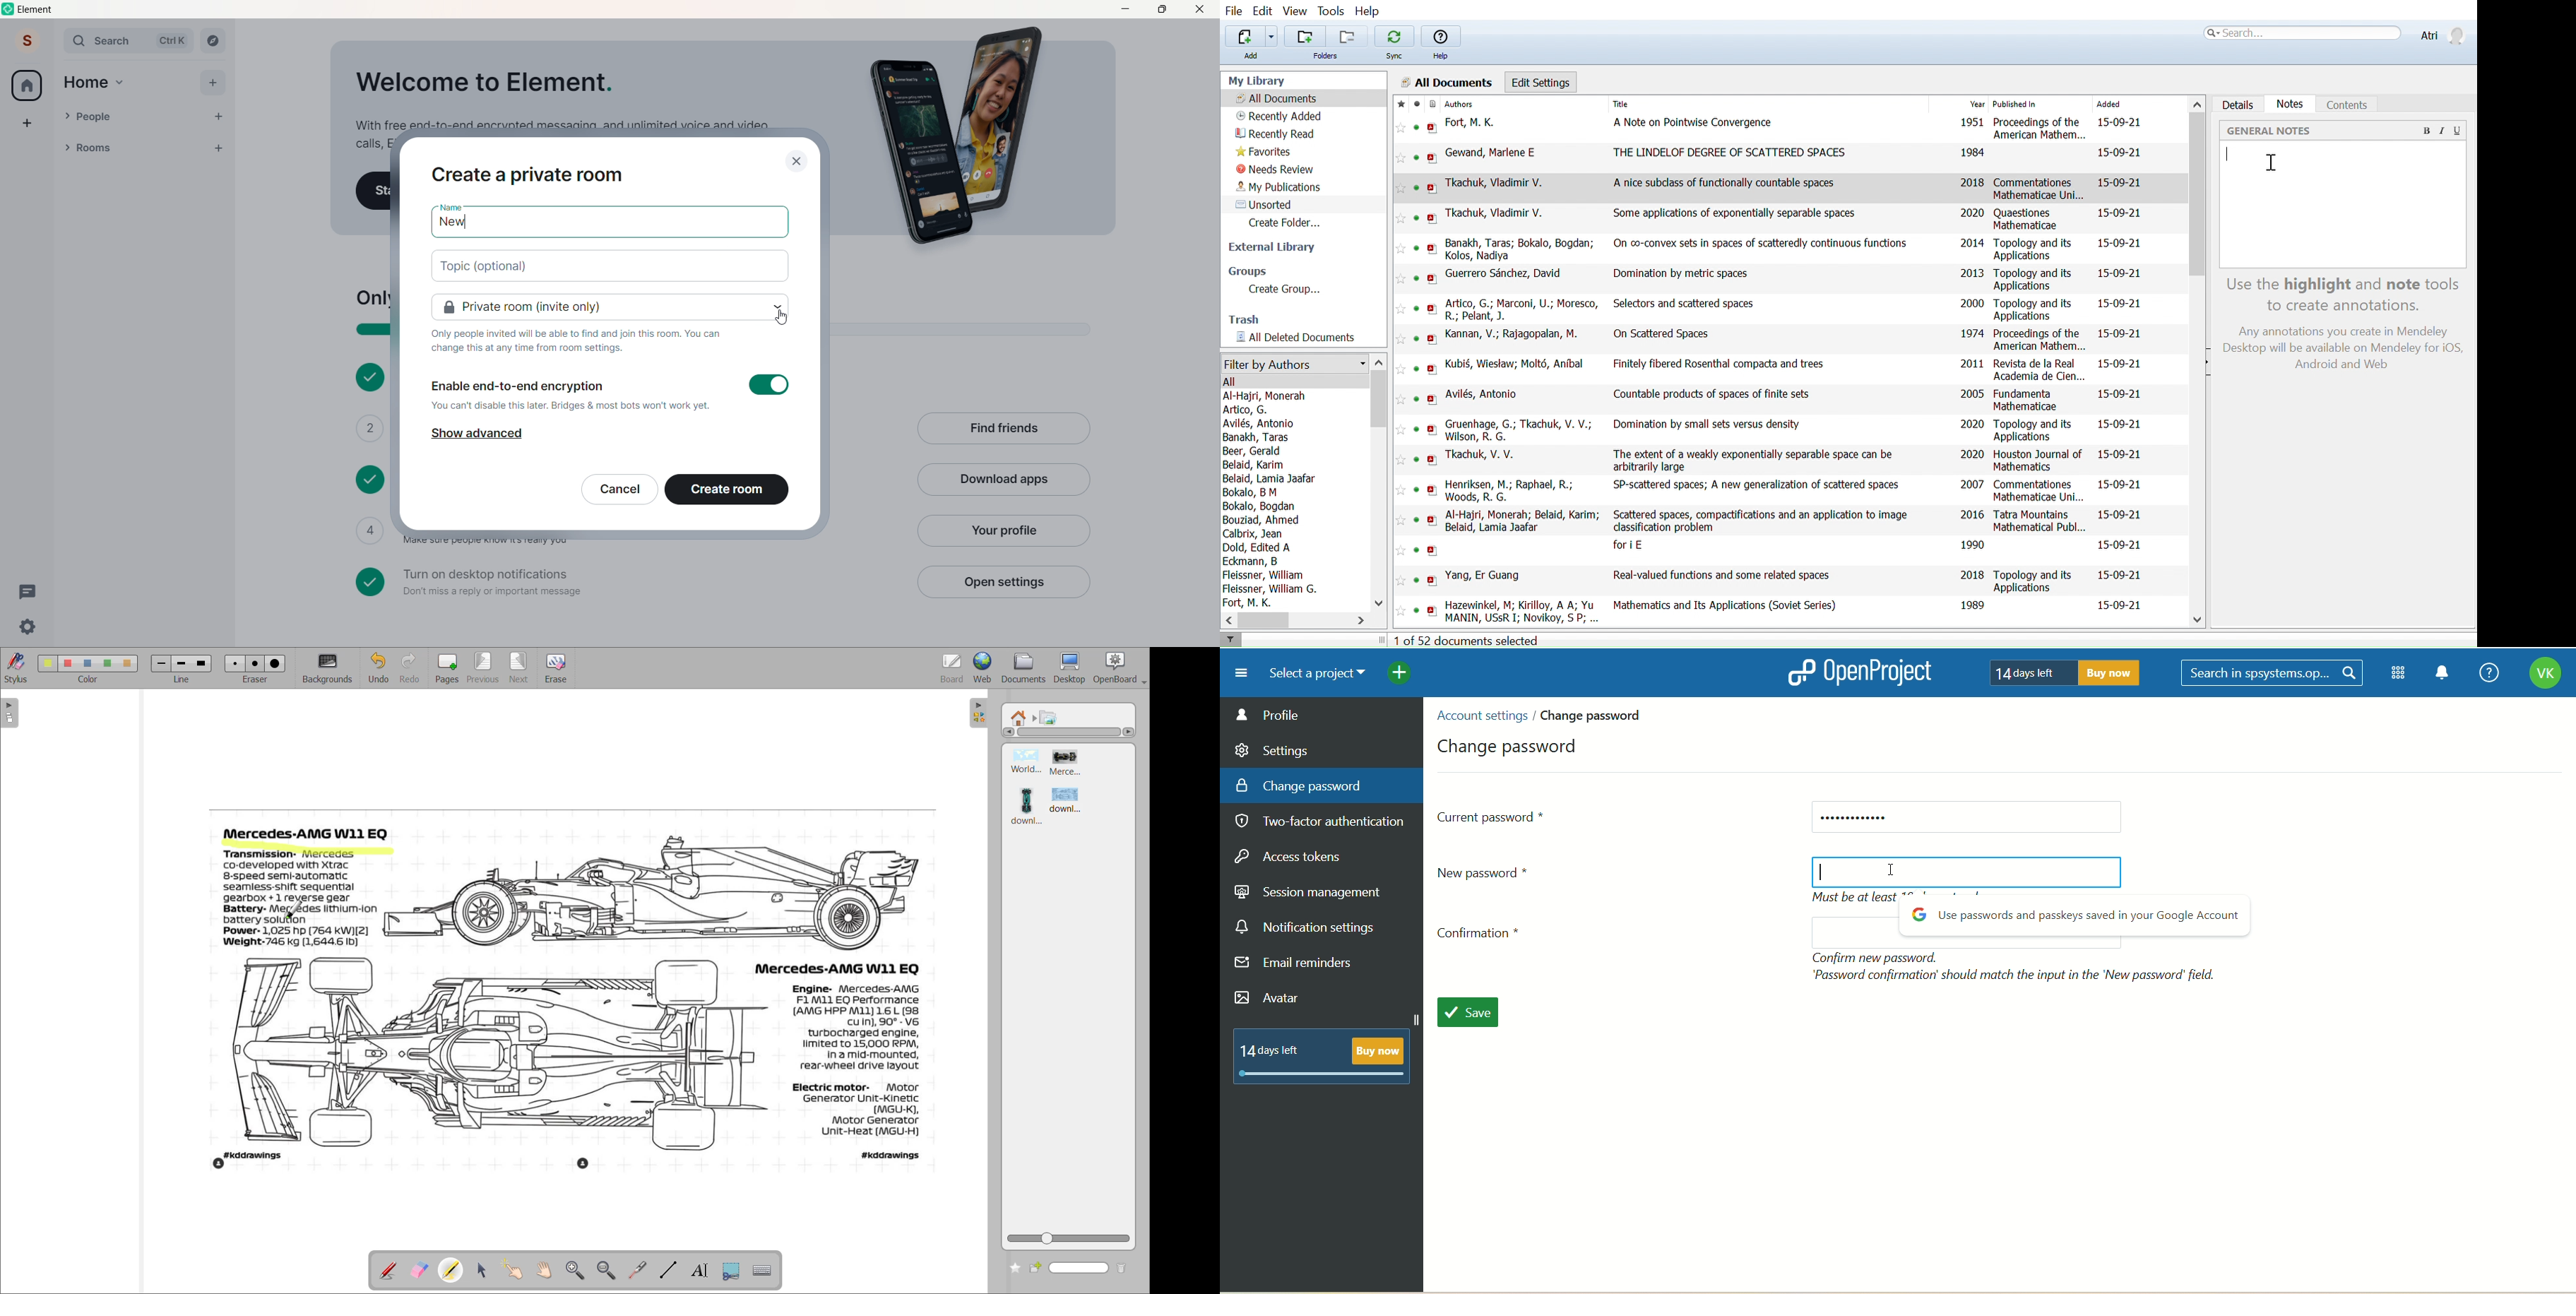  What do you see at coordinates (1432, 158) in the screenshot?
I see `open PDF` at bounding box center [1432, 158].